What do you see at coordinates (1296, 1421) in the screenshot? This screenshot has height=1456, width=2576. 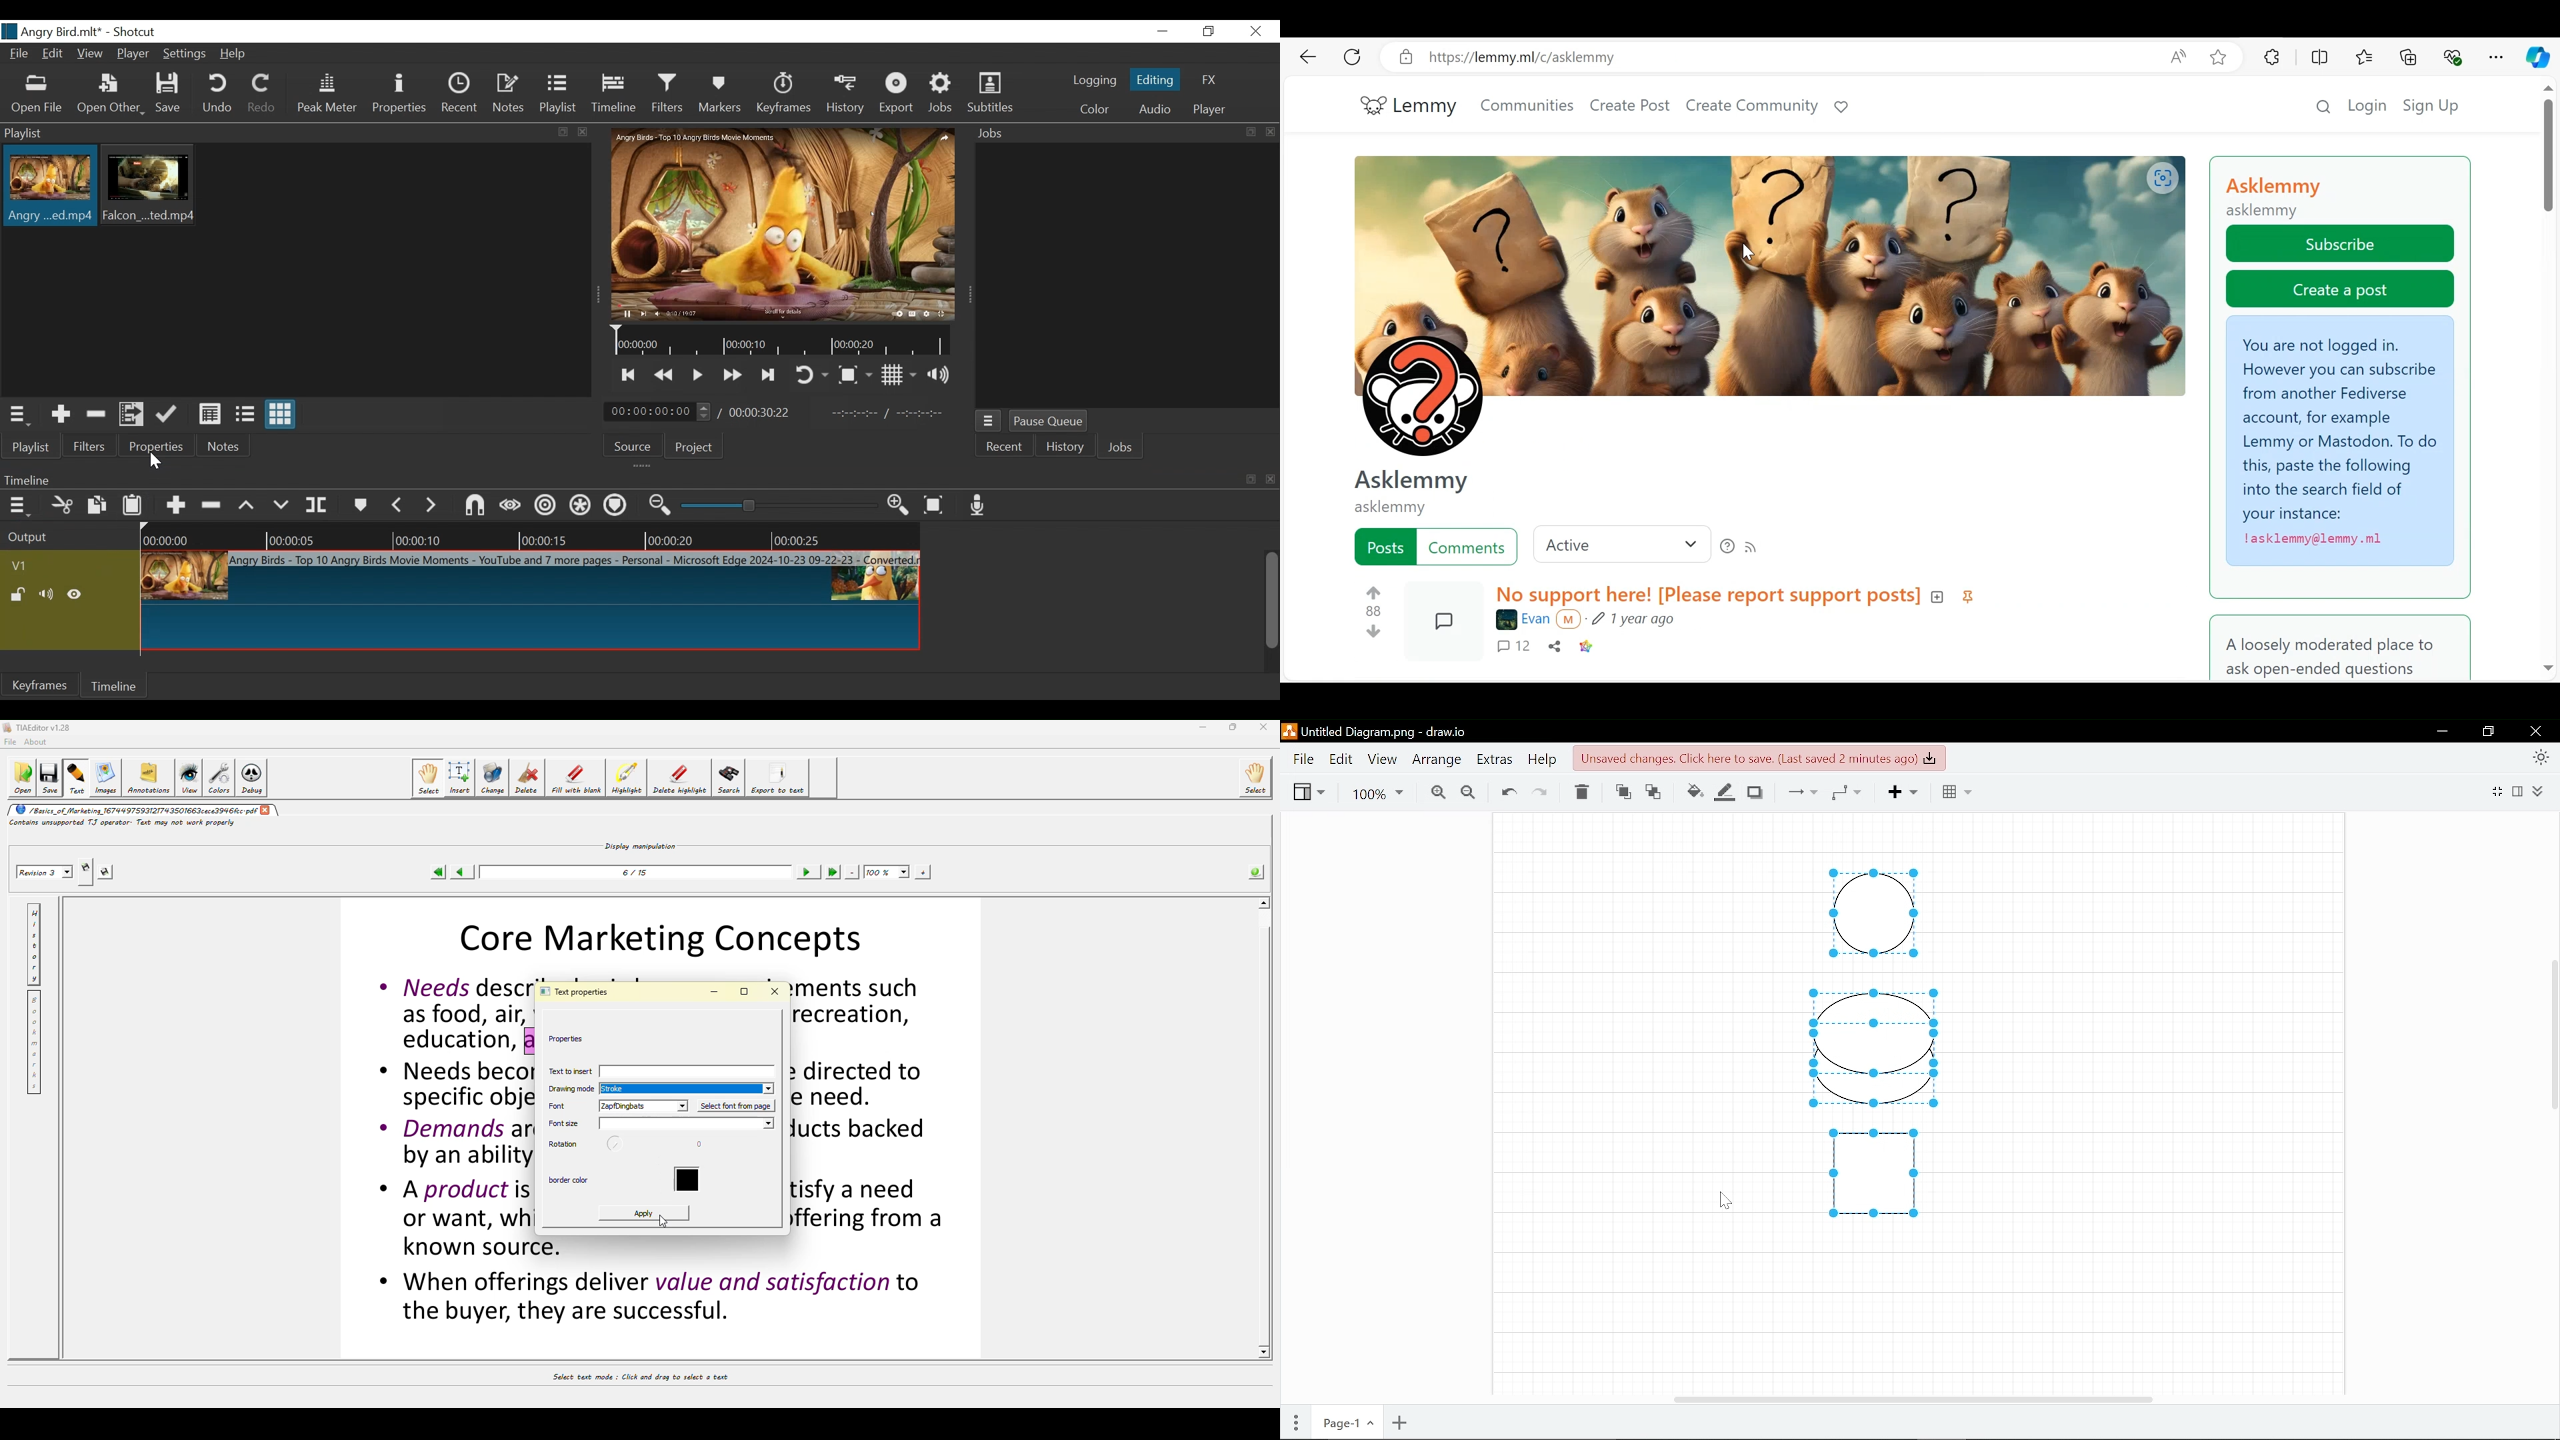 I see `Pages` at bounding box center [1296, 1421].